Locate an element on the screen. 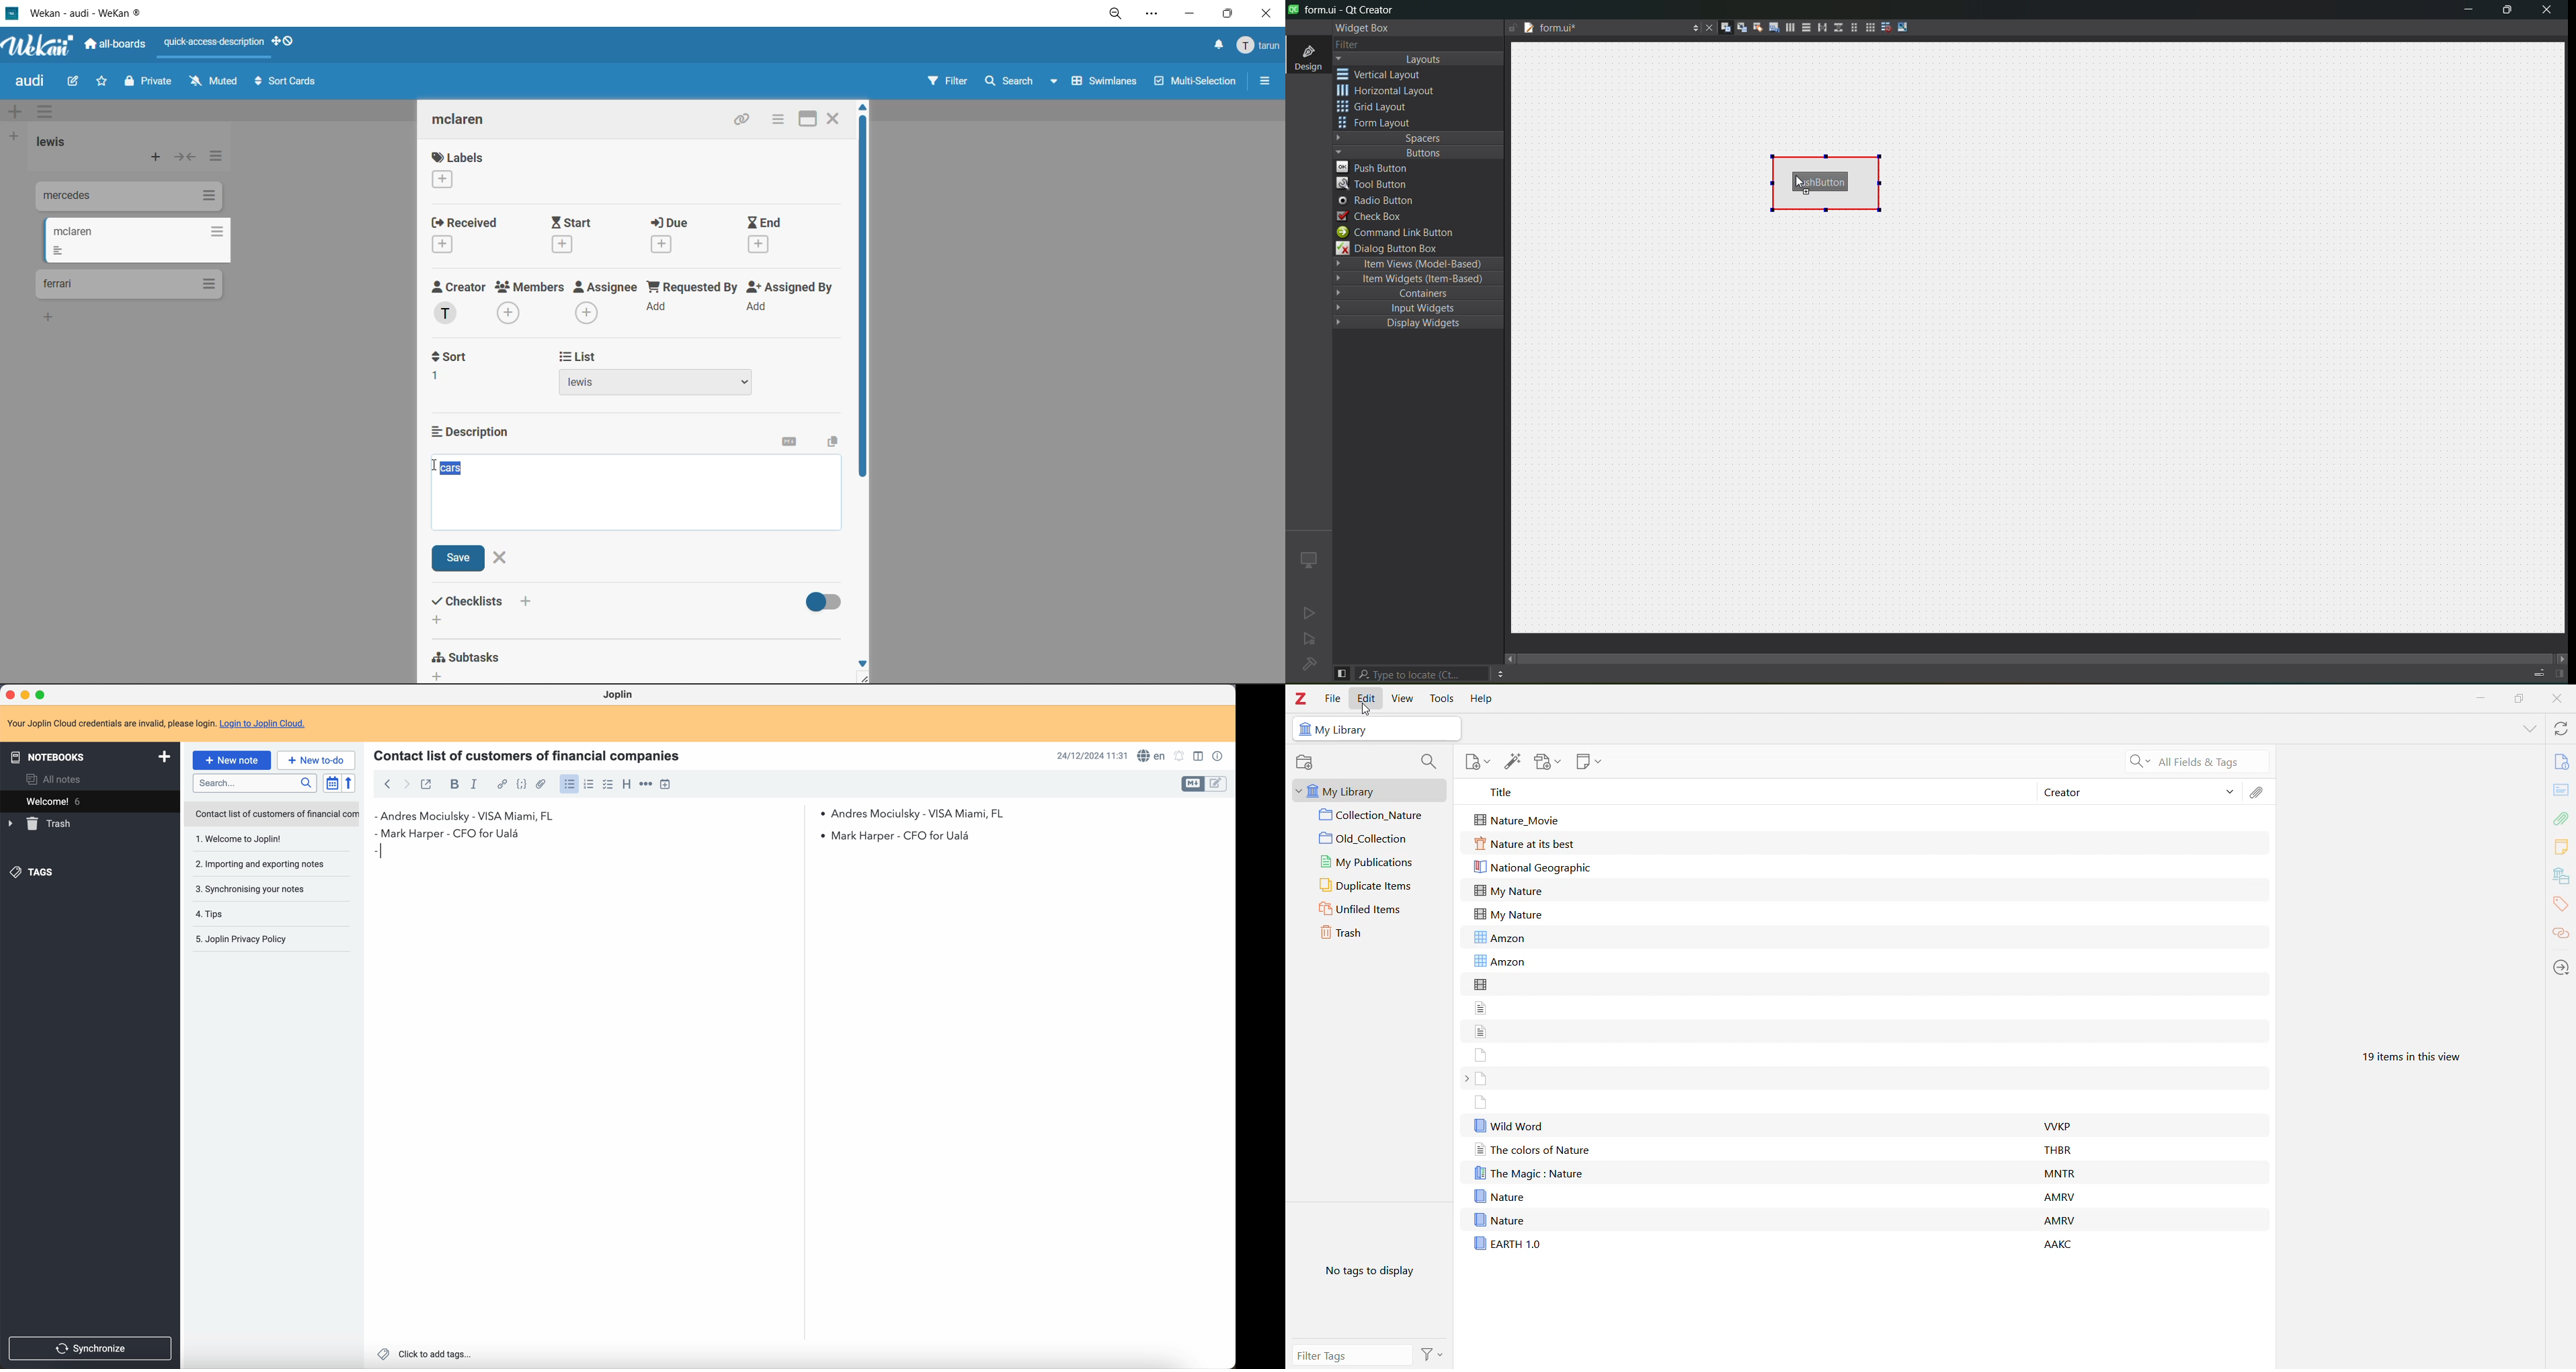 Image resolution: width=2576 pixels, height=1372 pixels. Abstract is located at coordinates (2561, 791).